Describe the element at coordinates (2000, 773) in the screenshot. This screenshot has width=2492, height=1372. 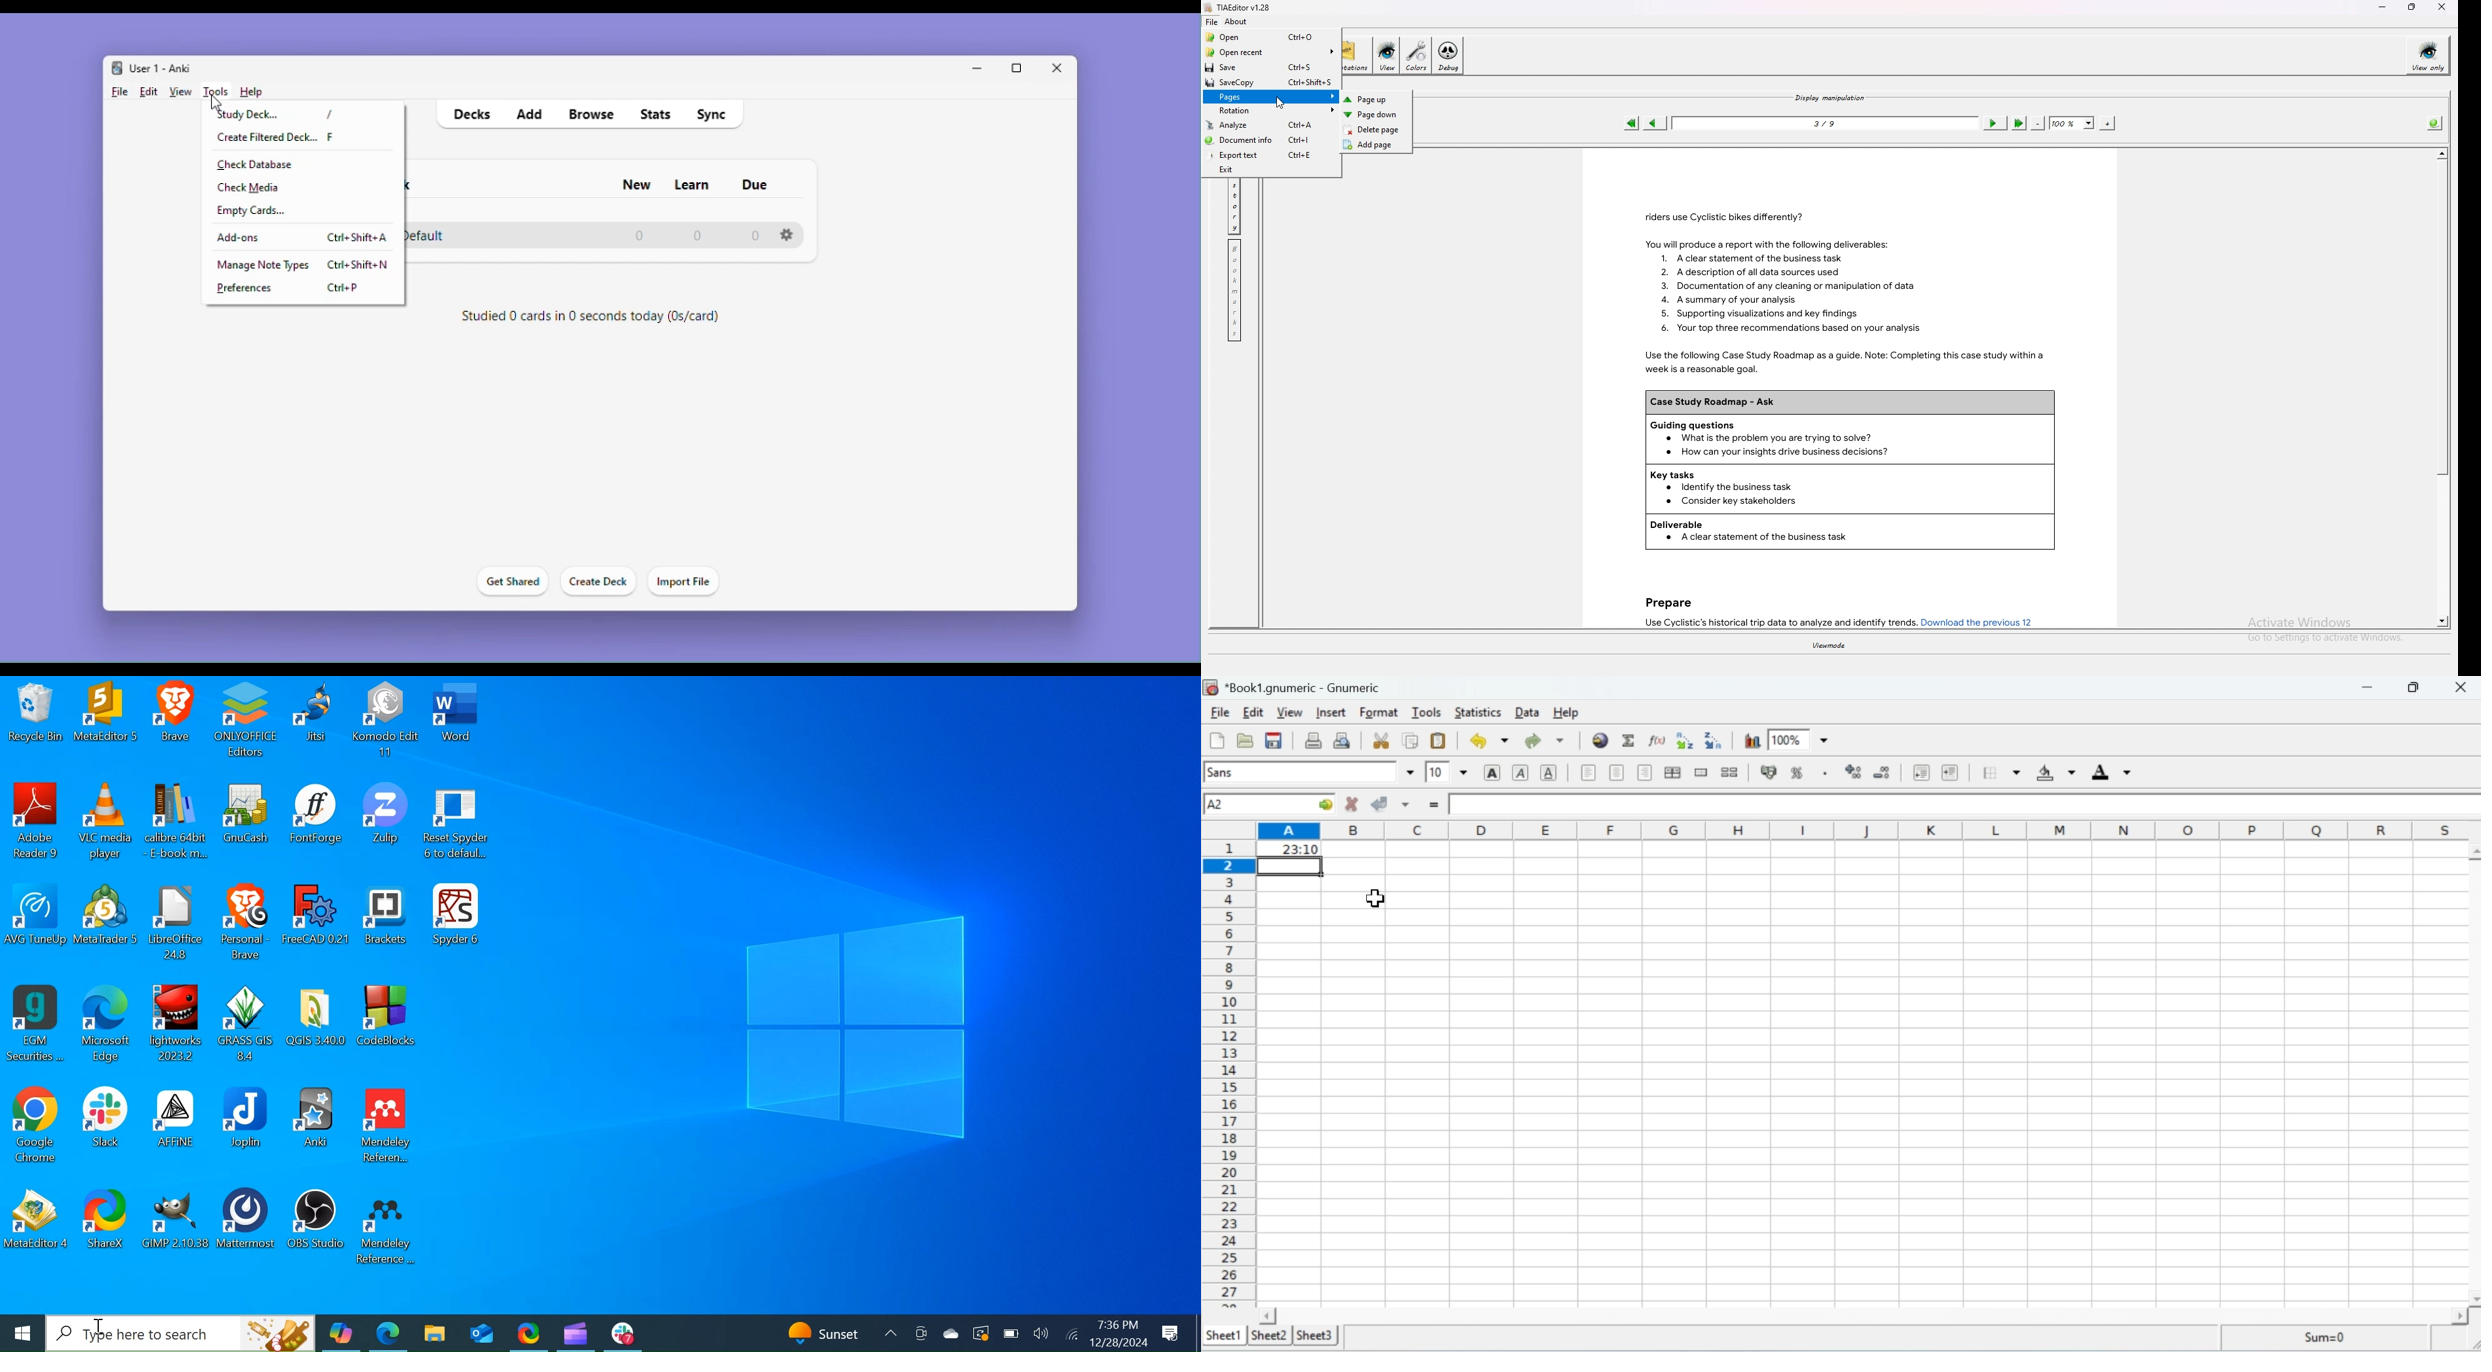
I see `Borders` at that location.